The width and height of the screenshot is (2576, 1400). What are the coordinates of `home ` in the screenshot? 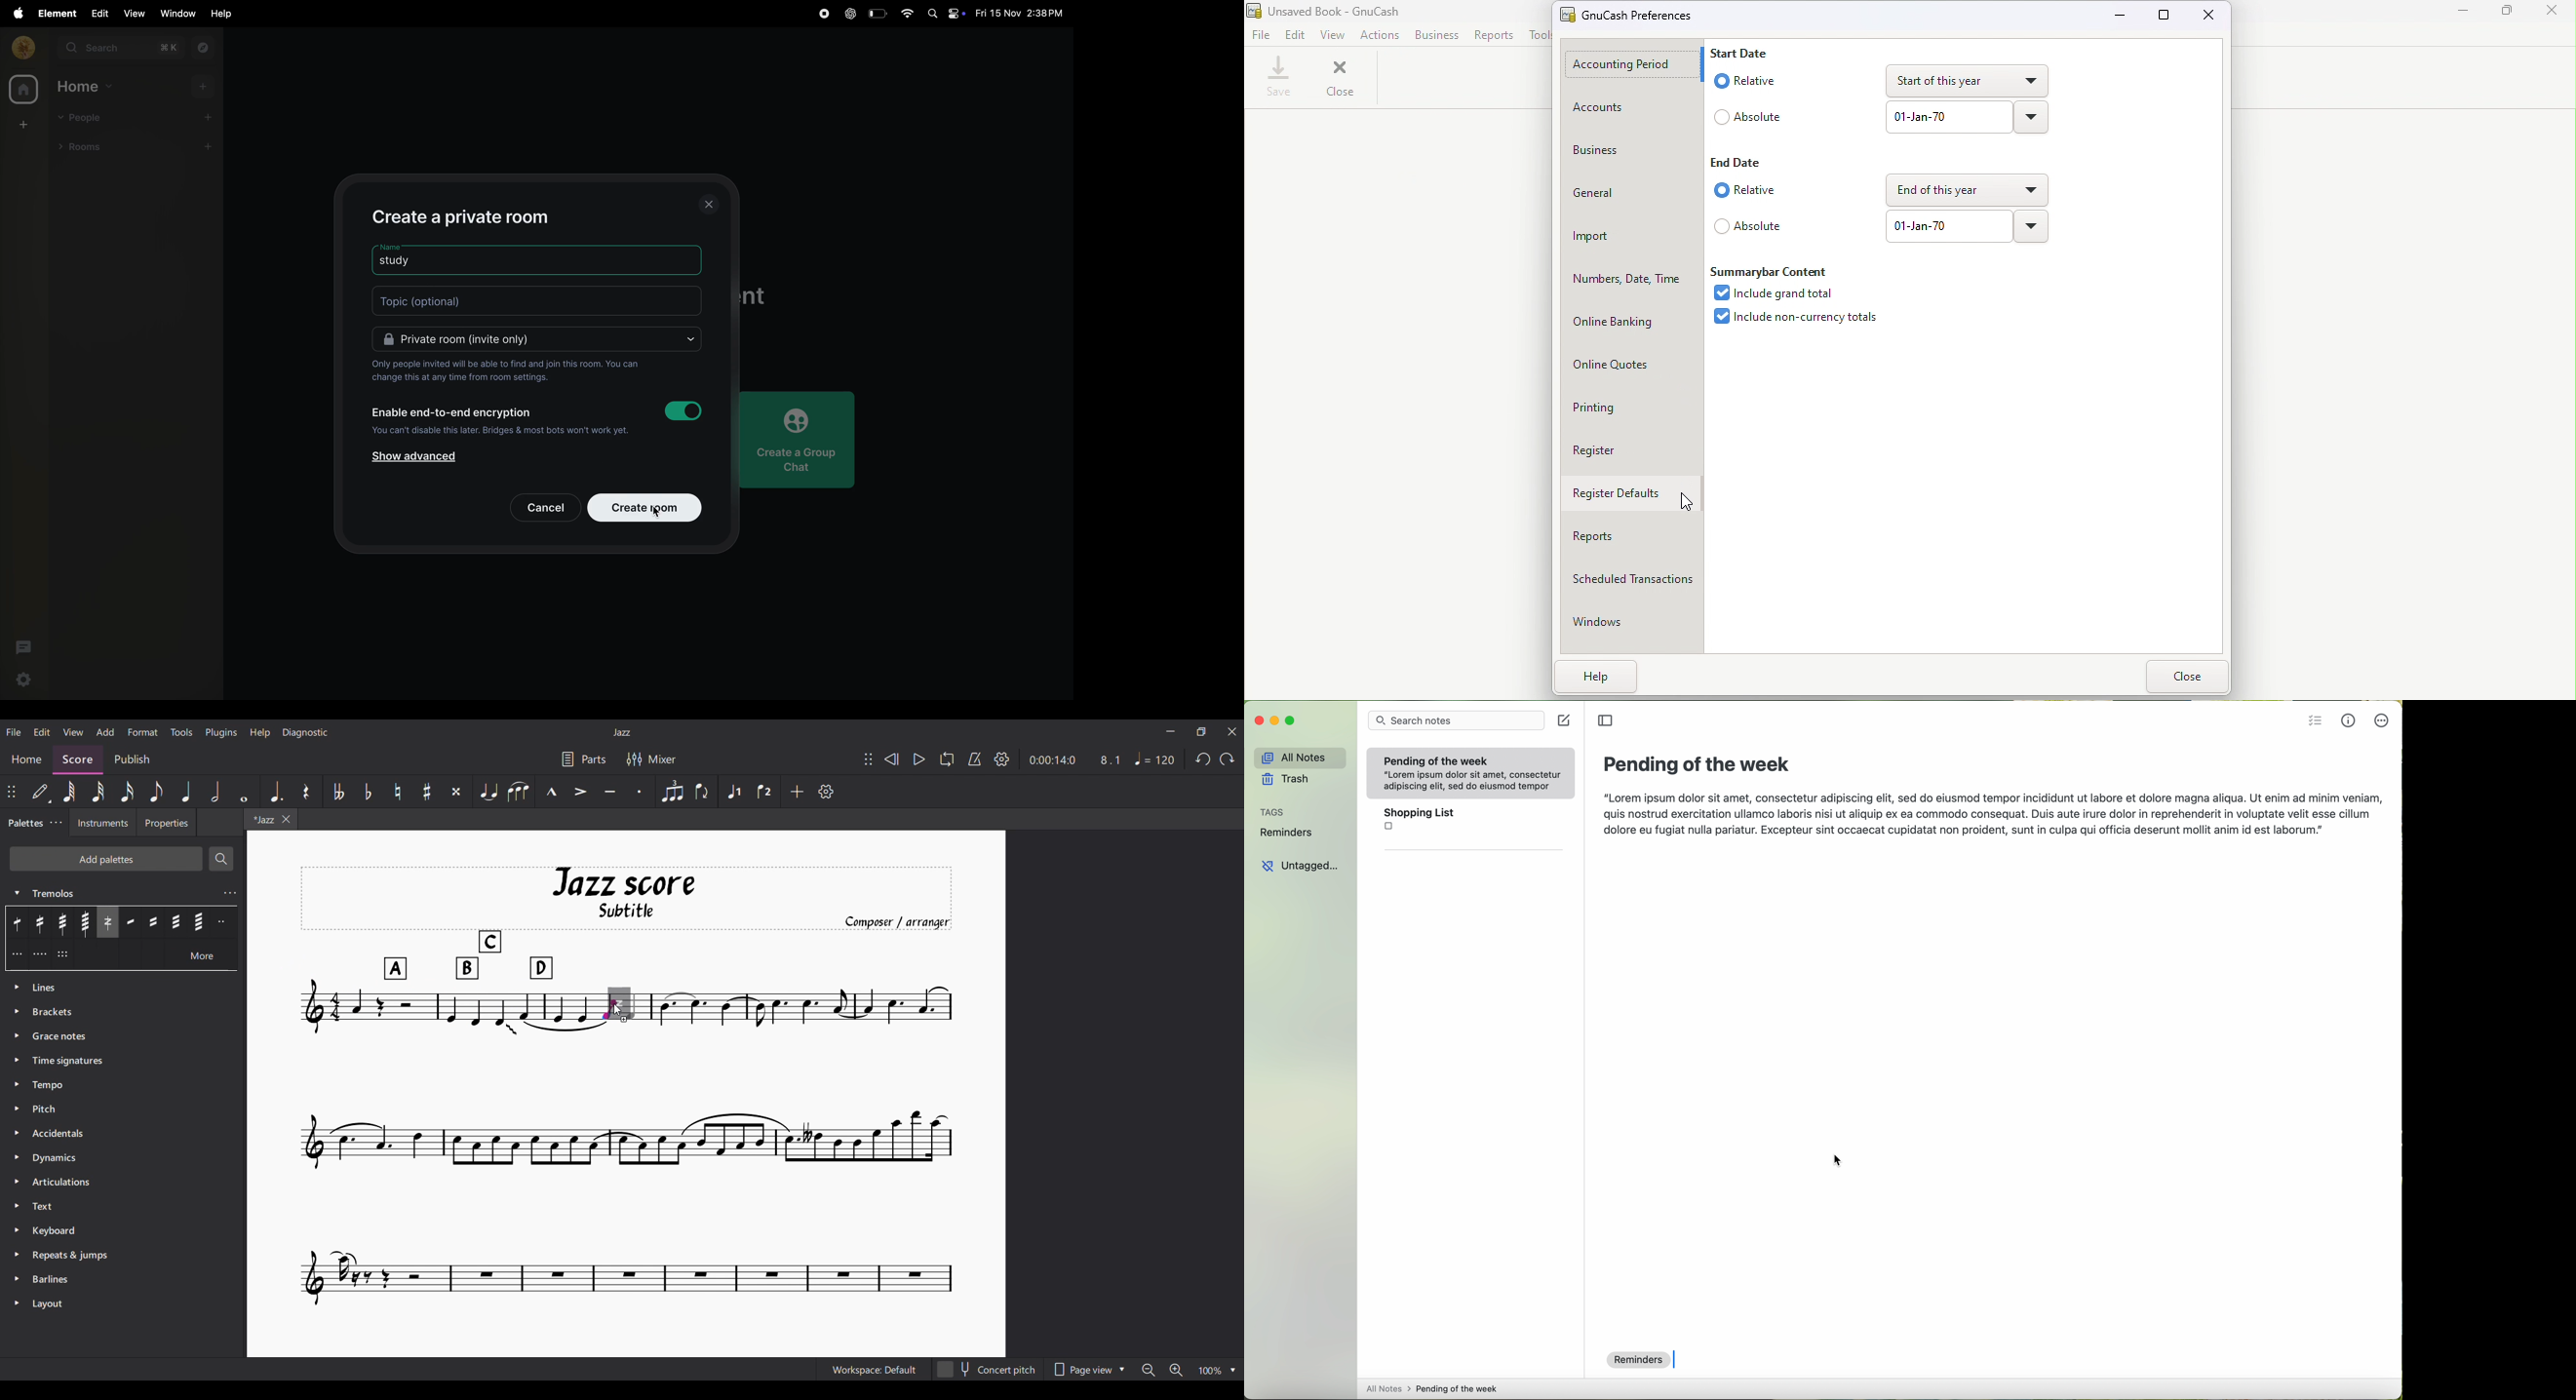 It's located at (23, 90).